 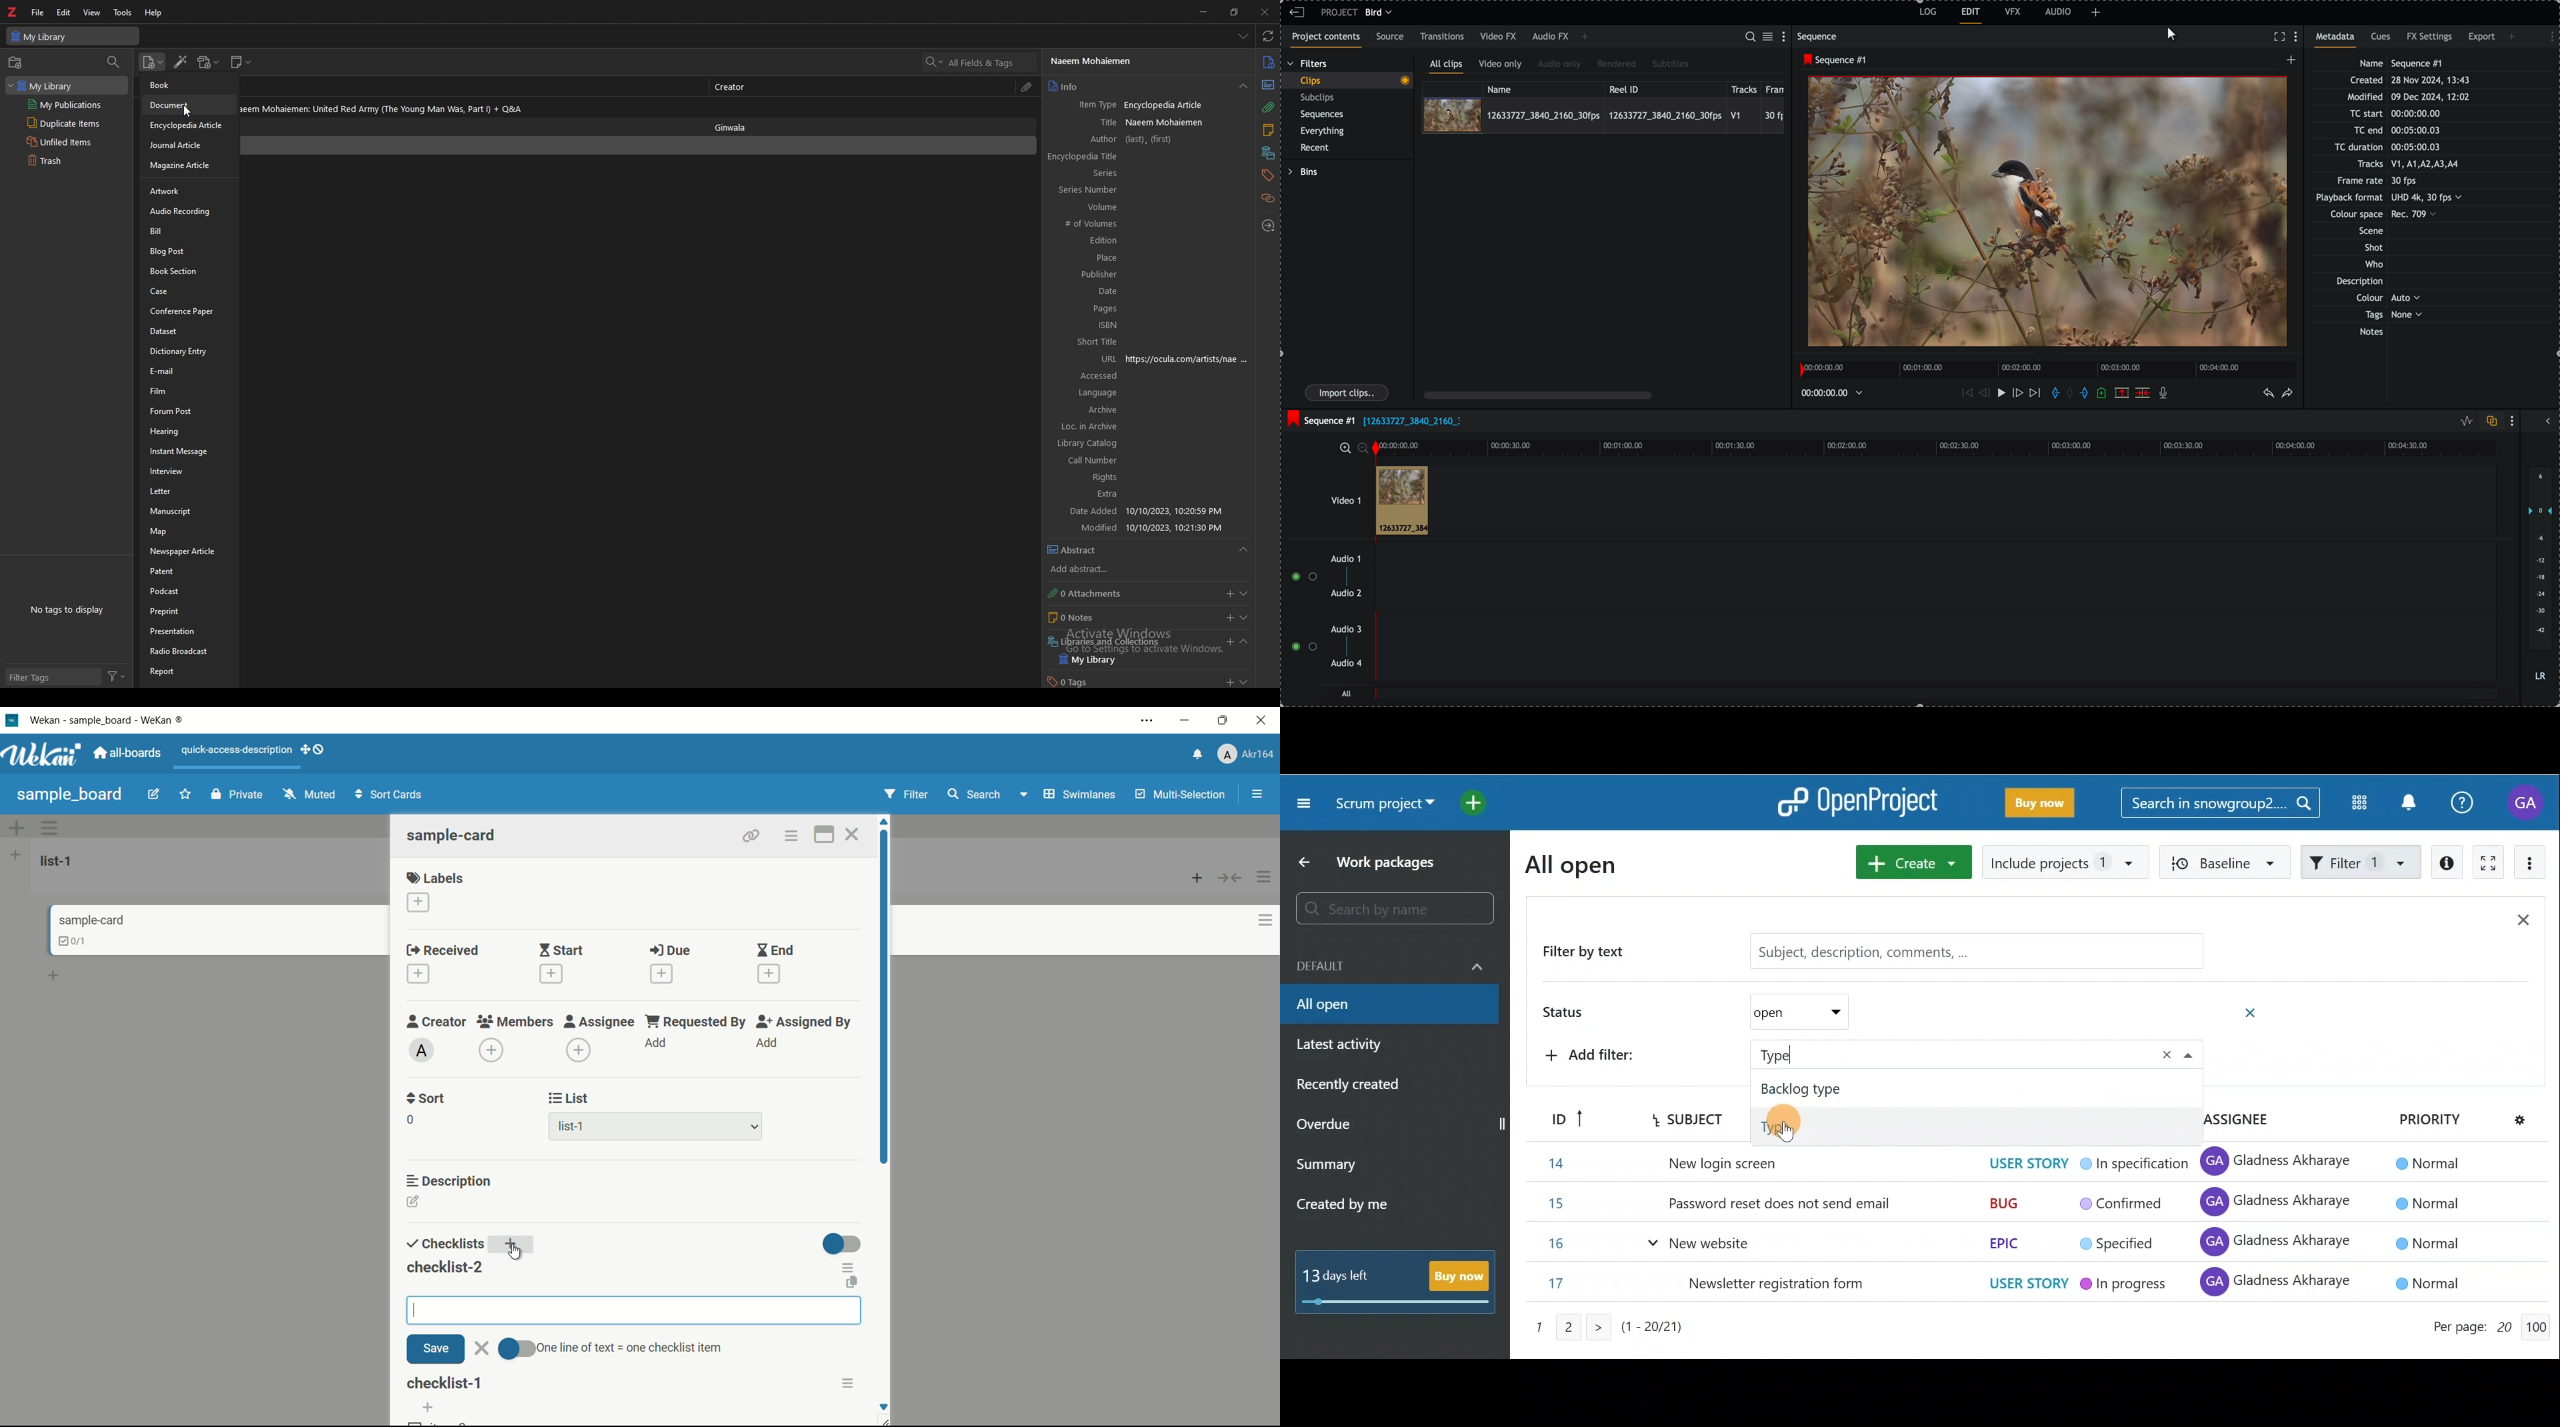 I want to click on presentation, so click(x=188, y=631).